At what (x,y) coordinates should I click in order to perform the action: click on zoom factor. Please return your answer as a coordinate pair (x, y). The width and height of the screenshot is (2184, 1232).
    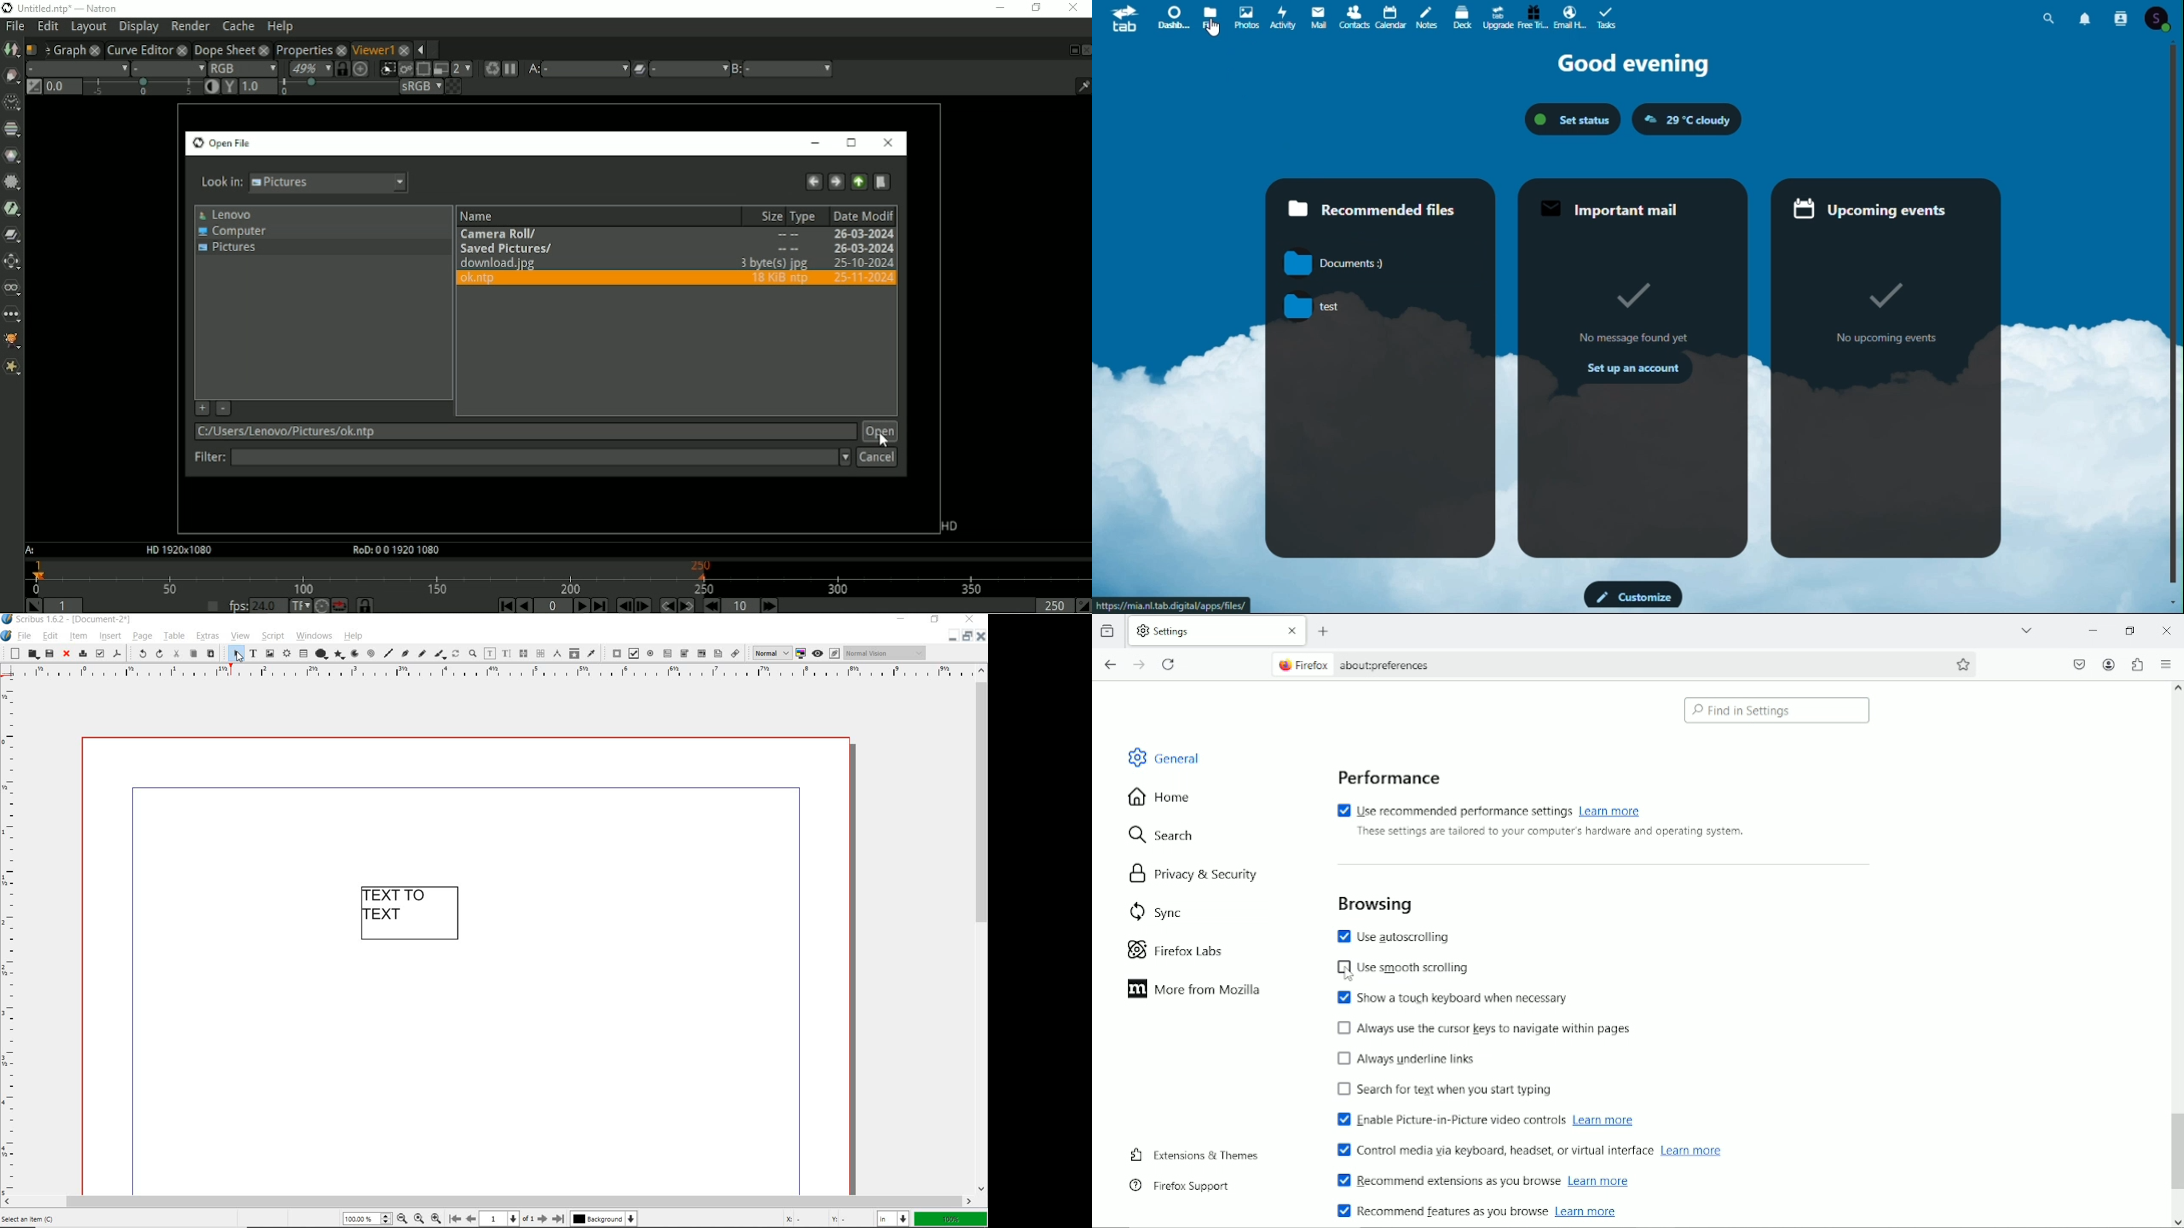
    Looking at the image, I should click on (951, 1219).